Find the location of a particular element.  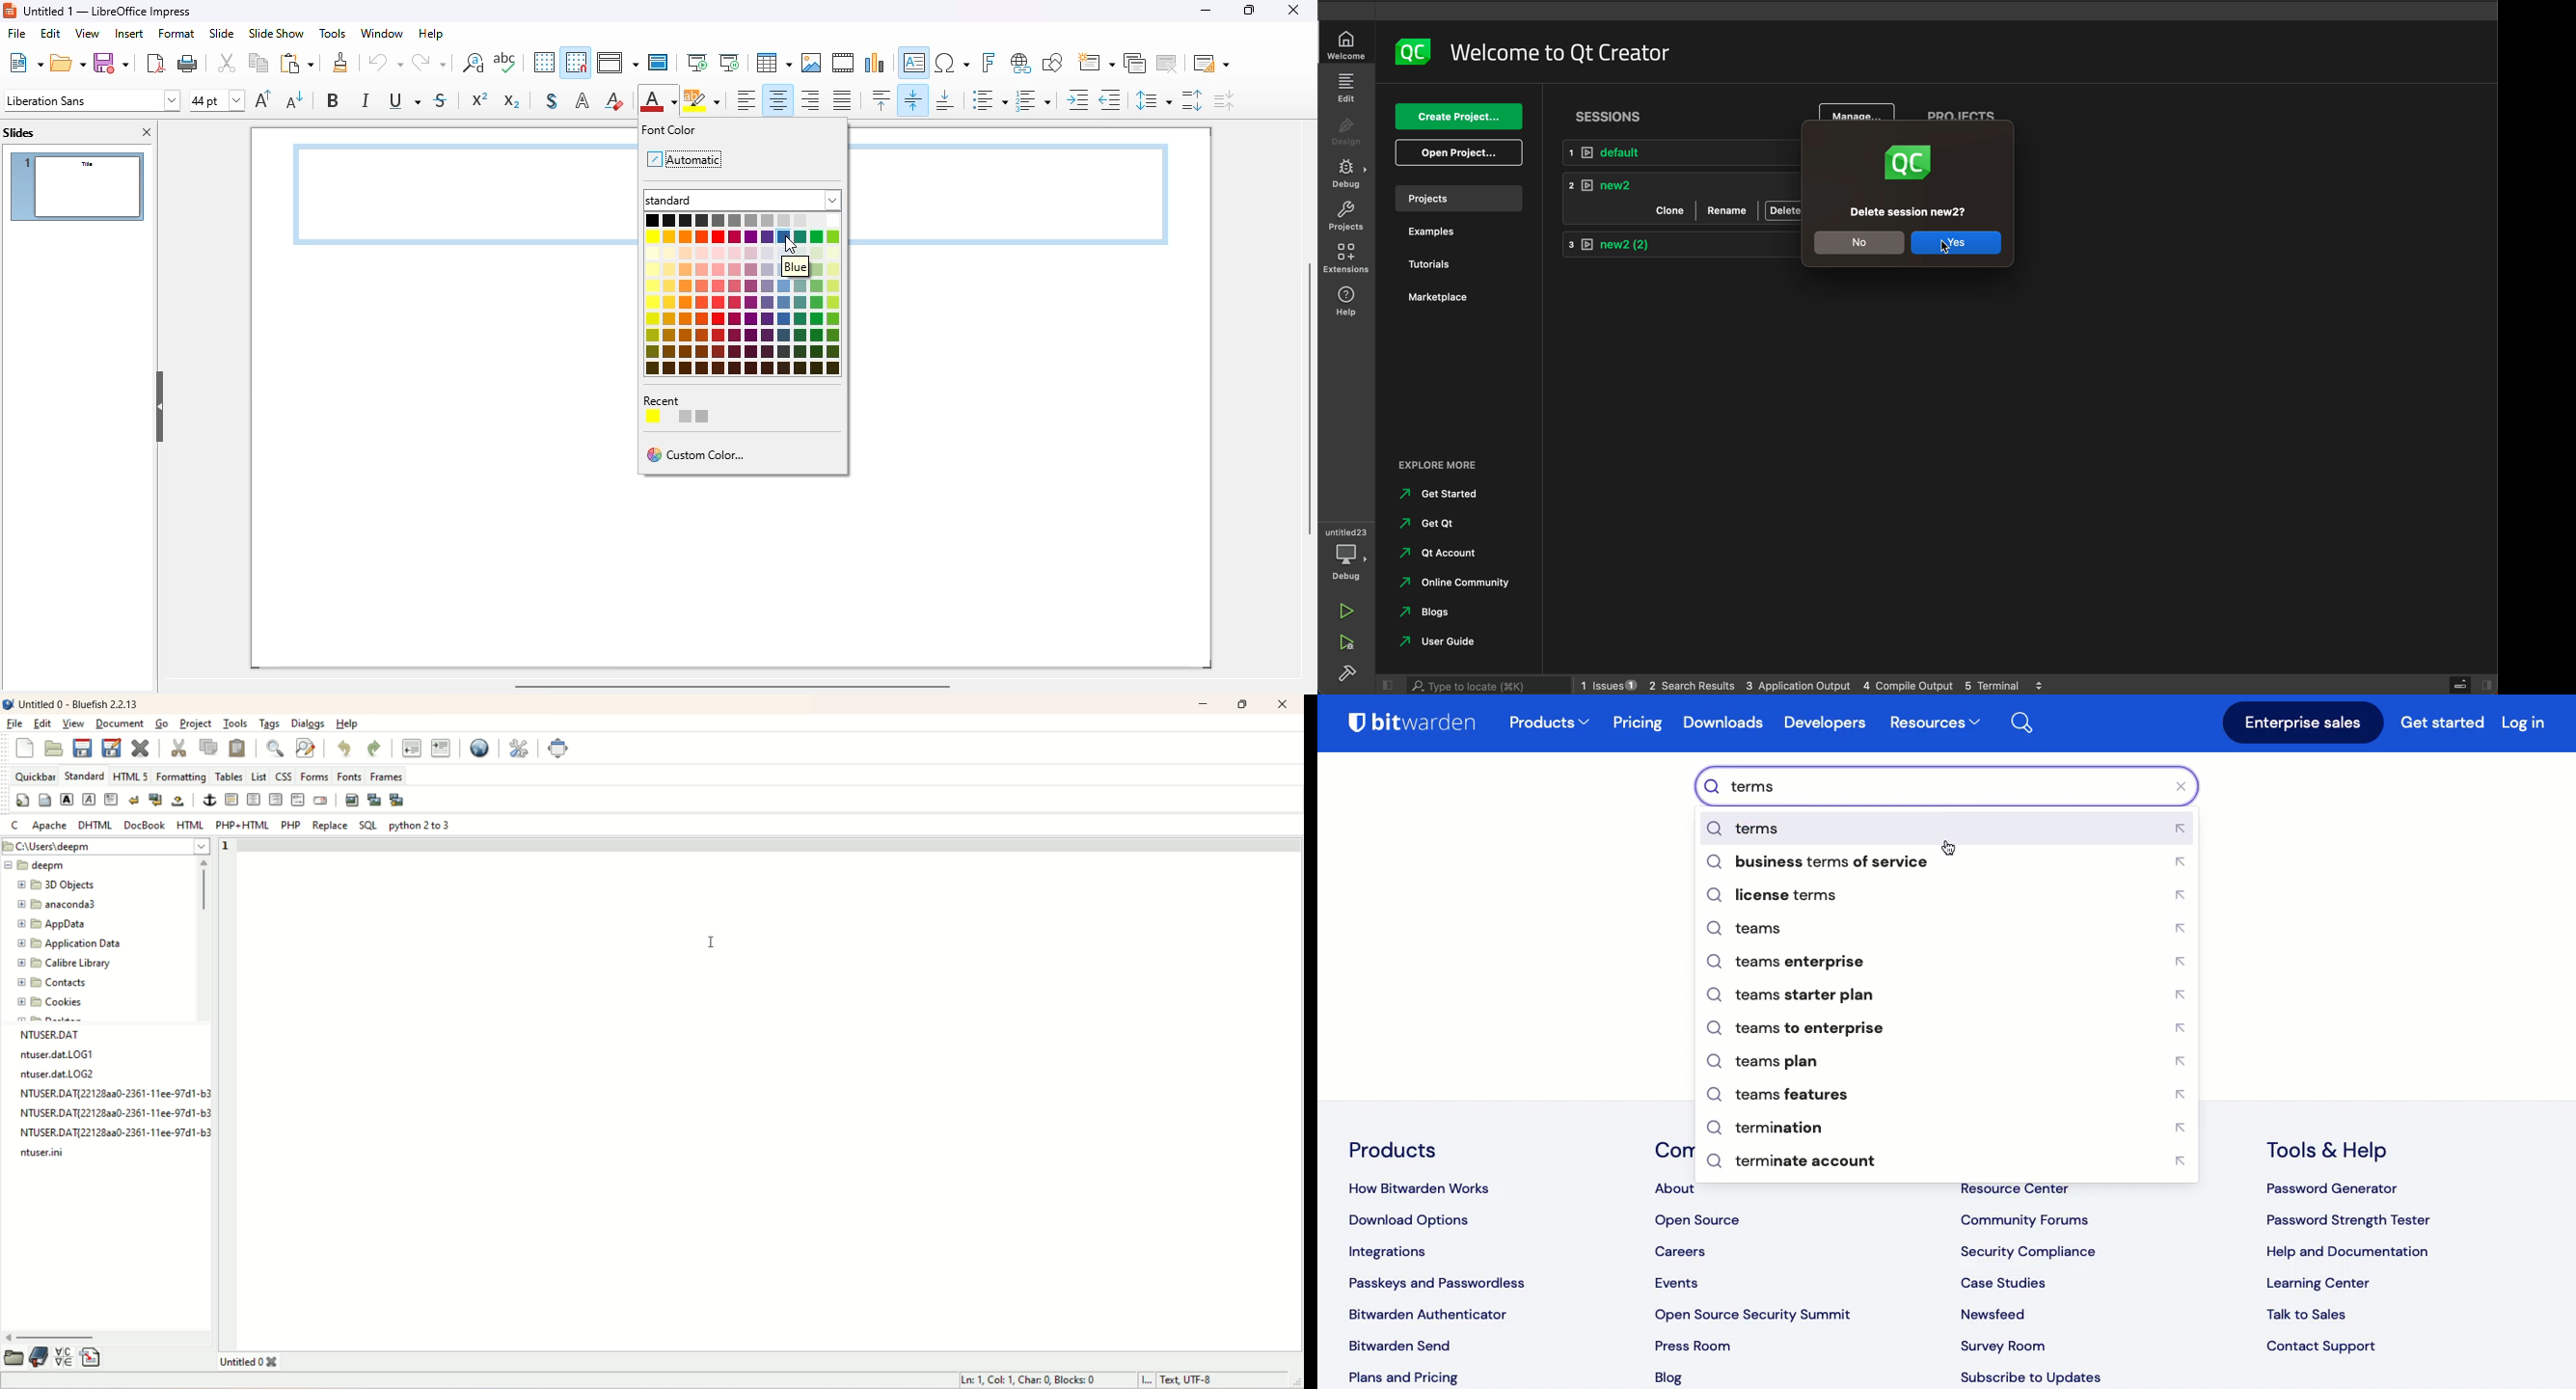

non-breaking space is located at coordinates (177, 801).